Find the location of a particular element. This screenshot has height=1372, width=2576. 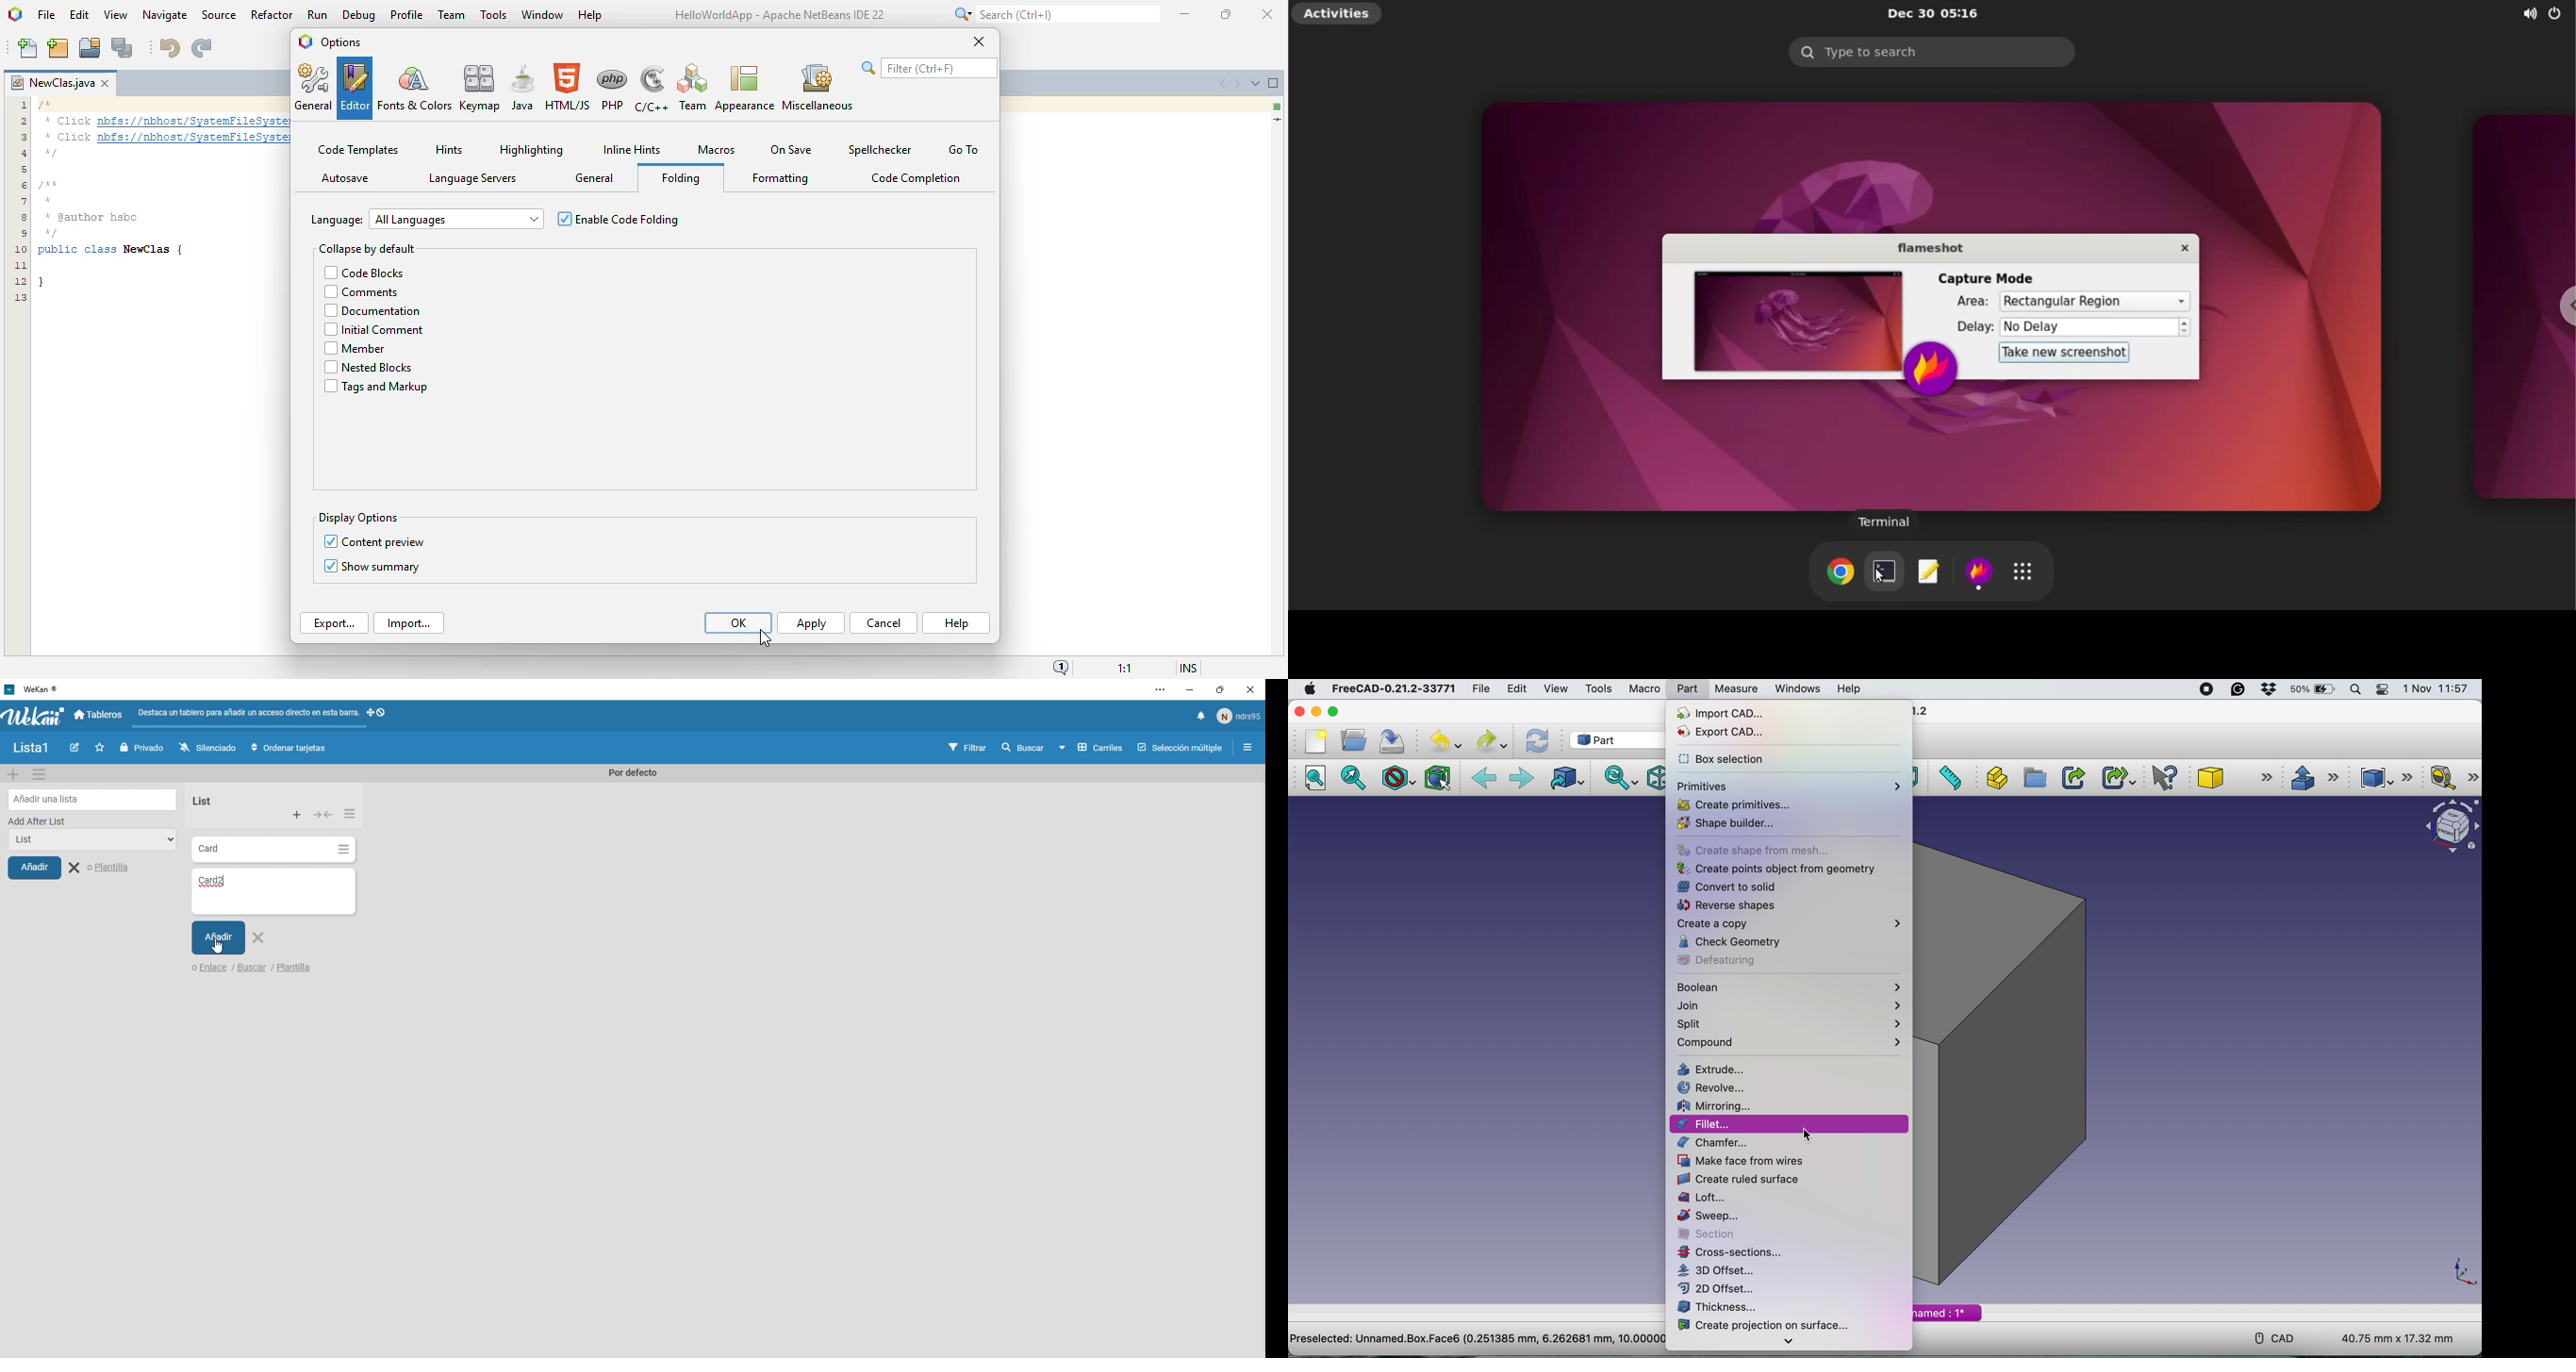

object interface is located at coordinates (2448, 828).